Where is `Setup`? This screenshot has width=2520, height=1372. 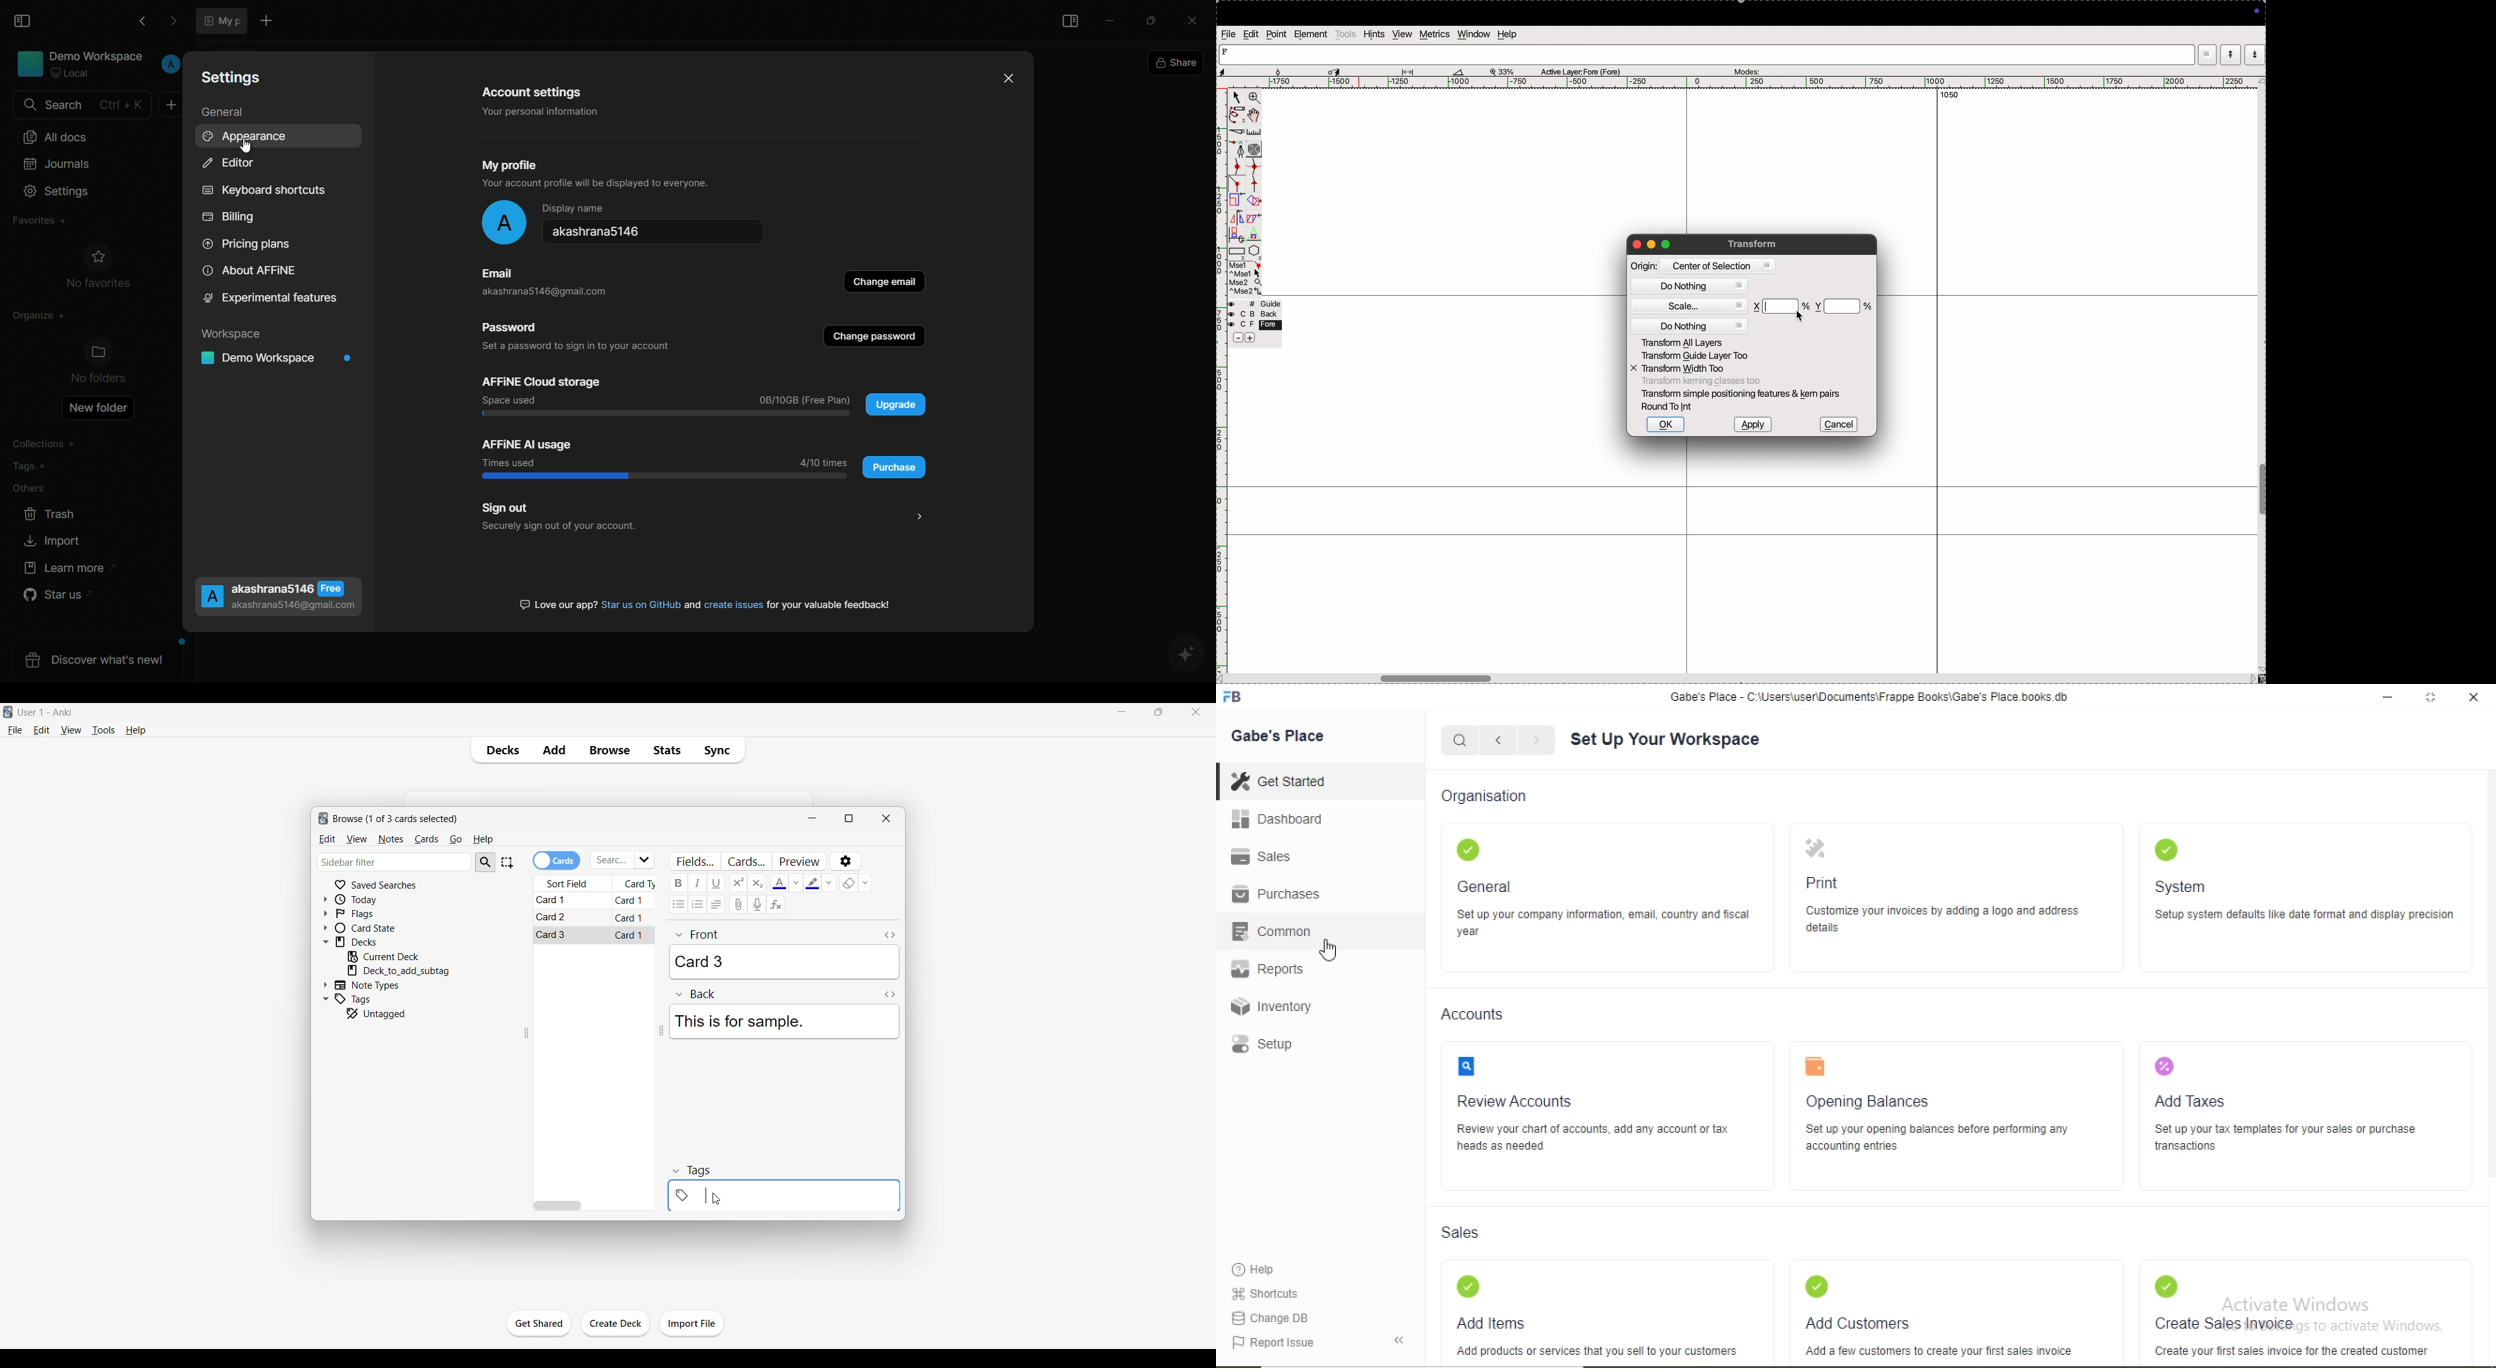
Setup is located at coordinates (1261, 1044).